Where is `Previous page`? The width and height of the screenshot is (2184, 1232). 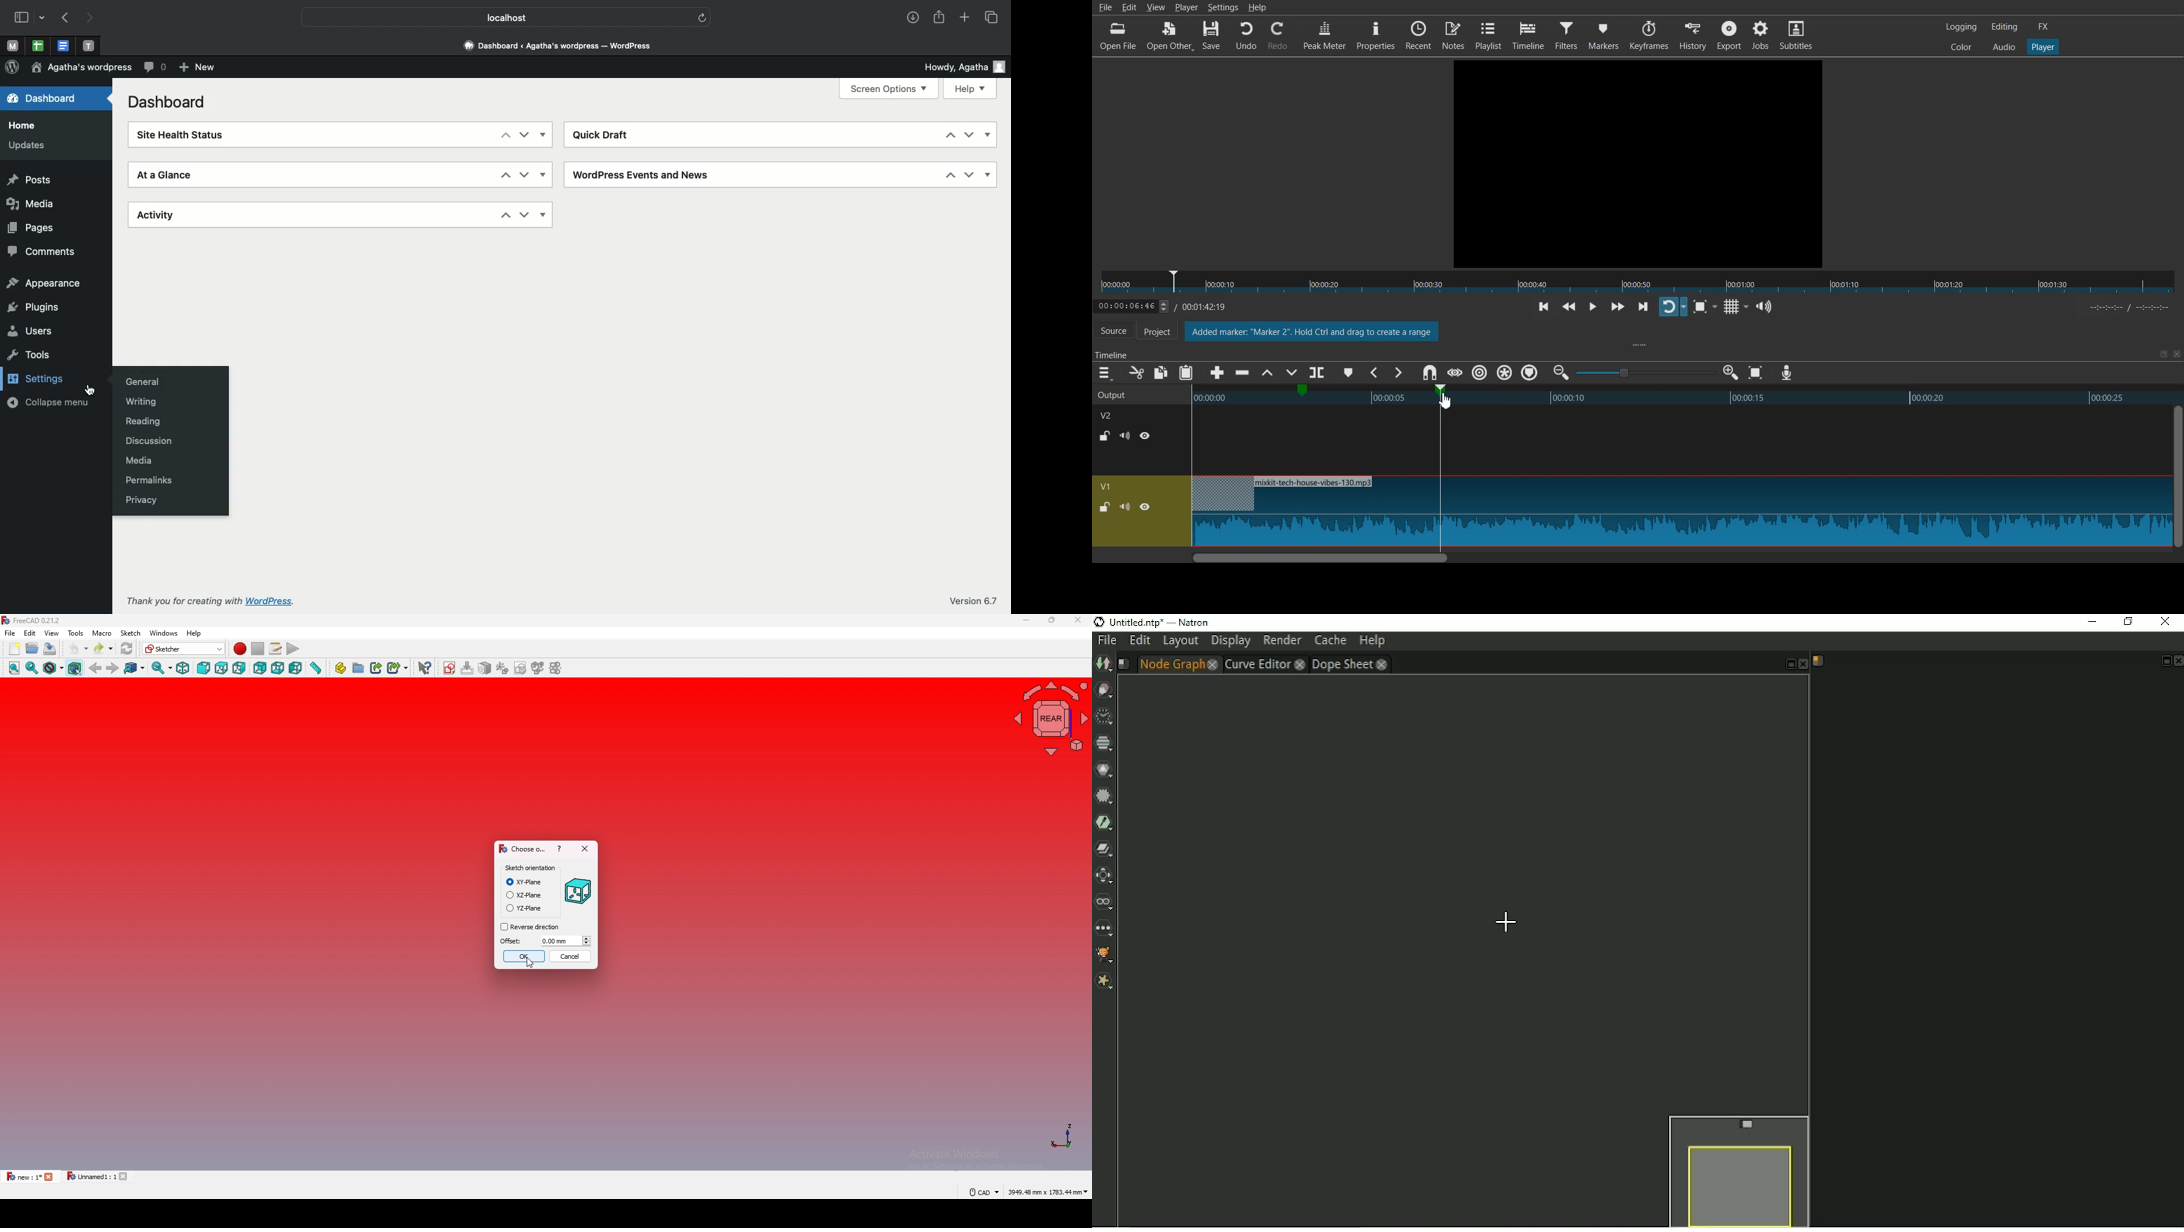 Previous page is located at coordinates (67, 18).